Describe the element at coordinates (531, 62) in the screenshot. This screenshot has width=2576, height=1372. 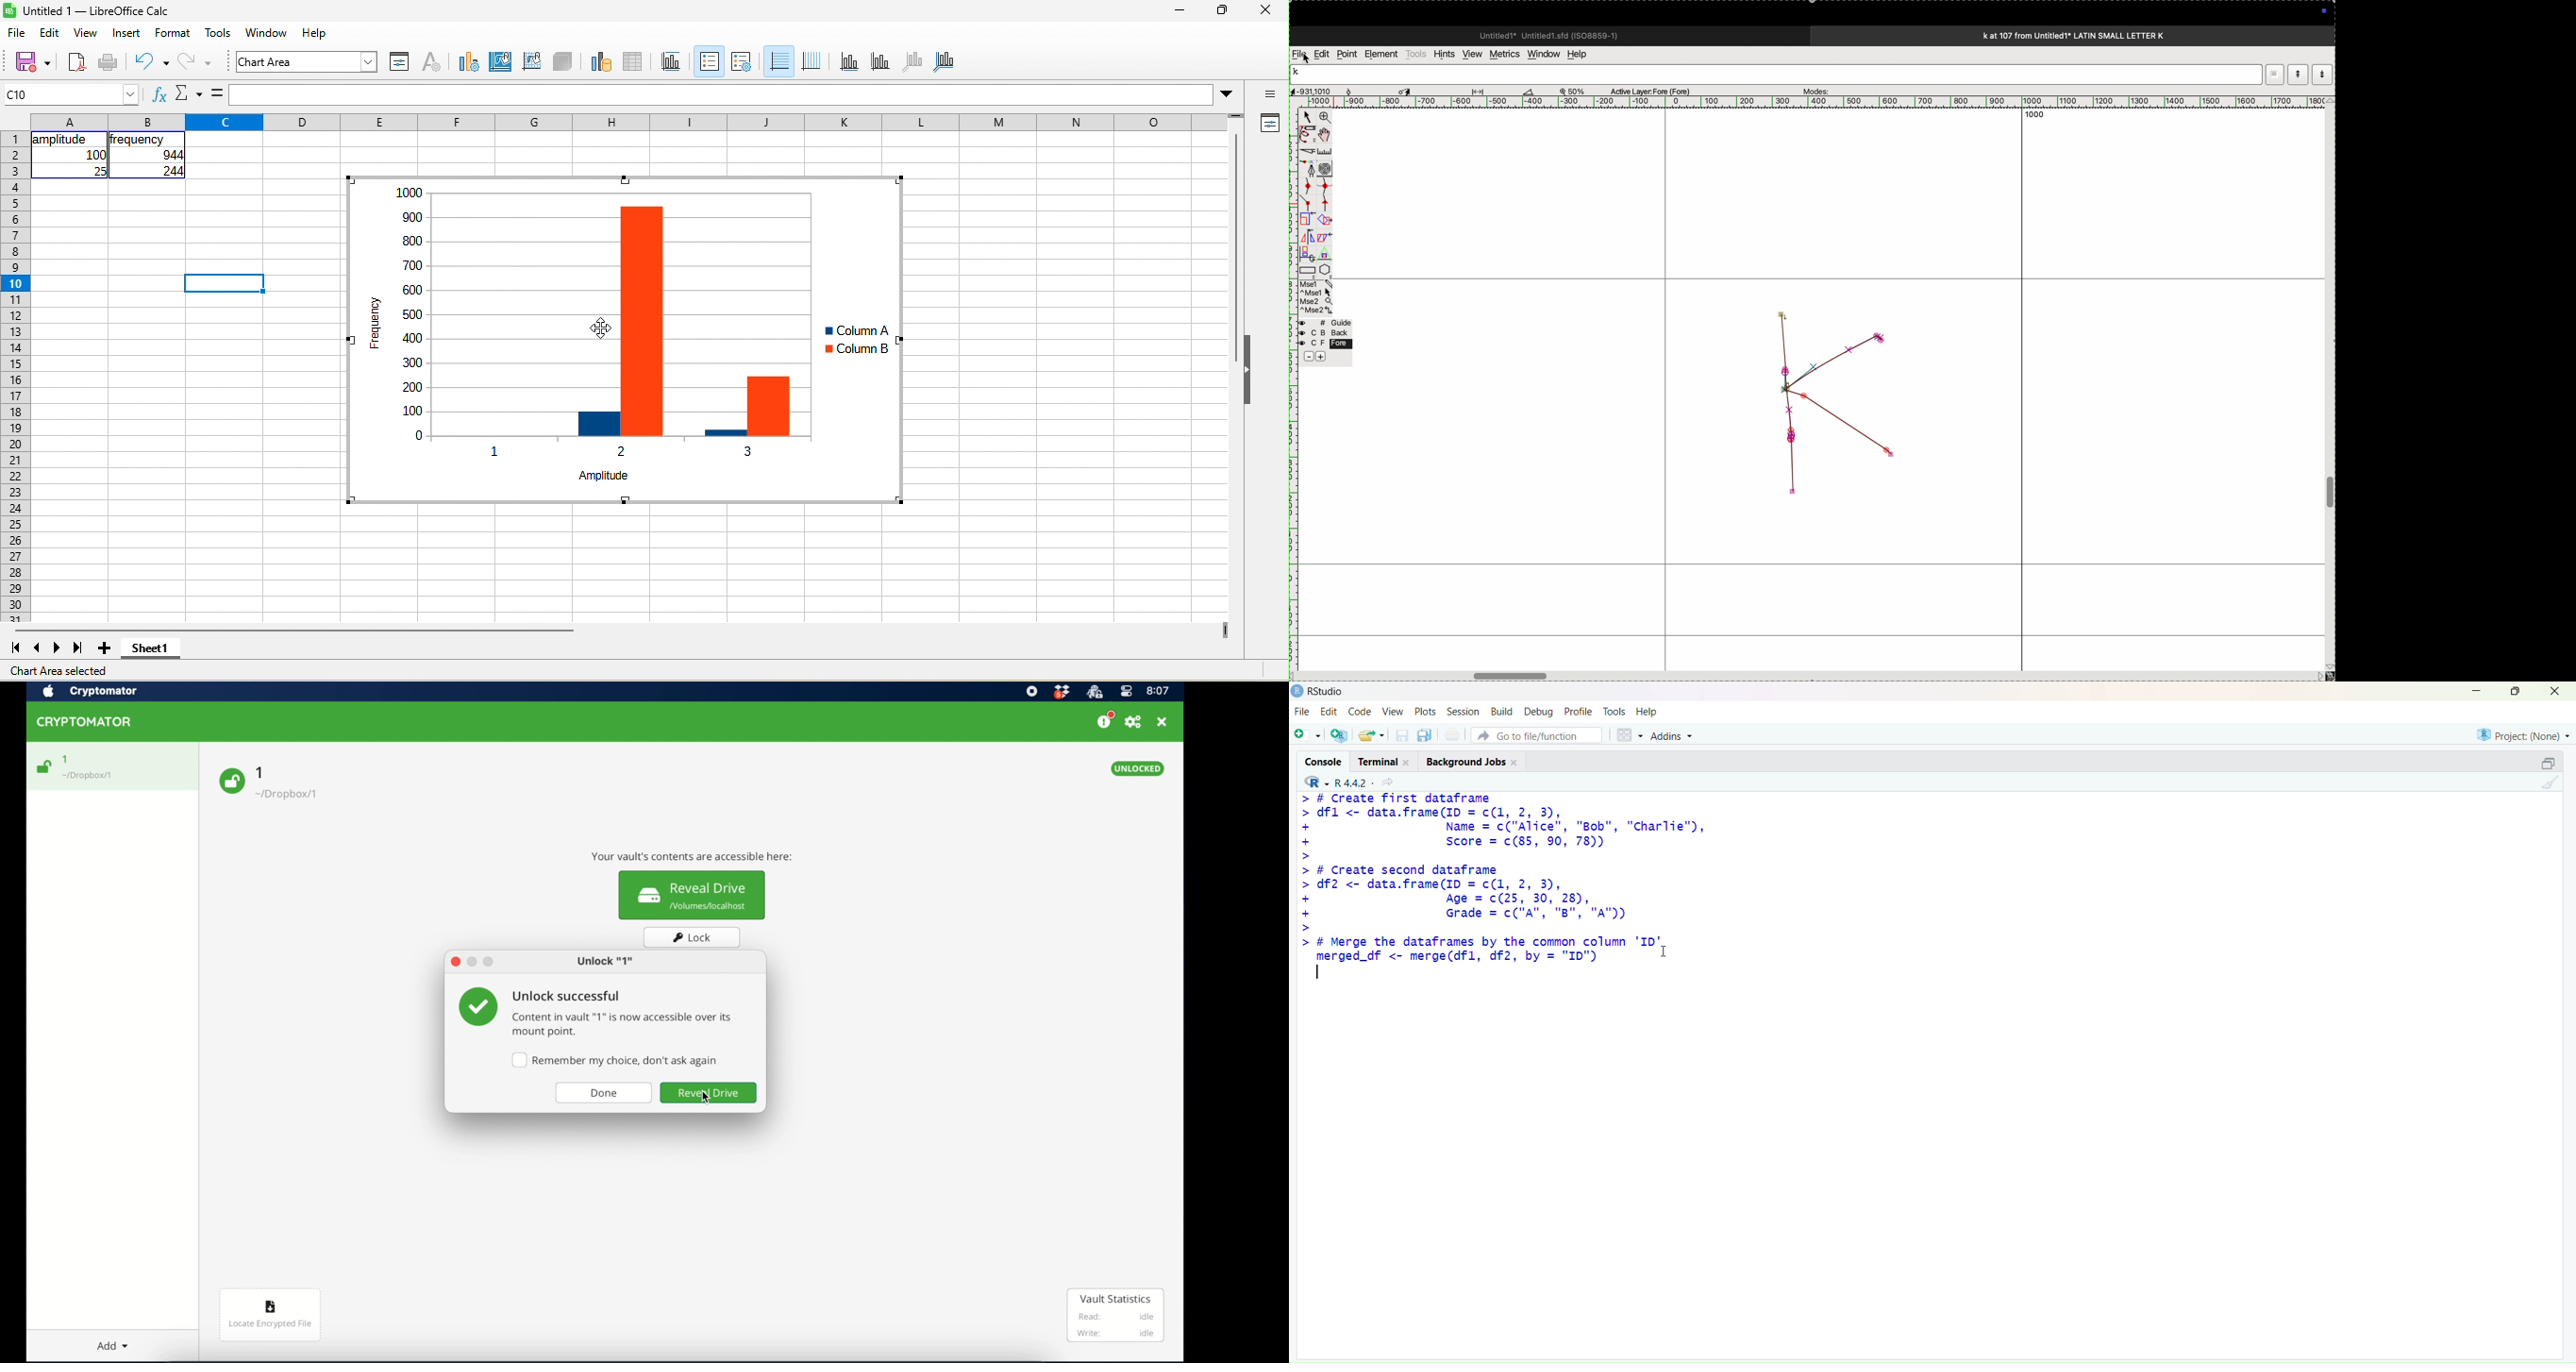
I see `chart wall` at that location.